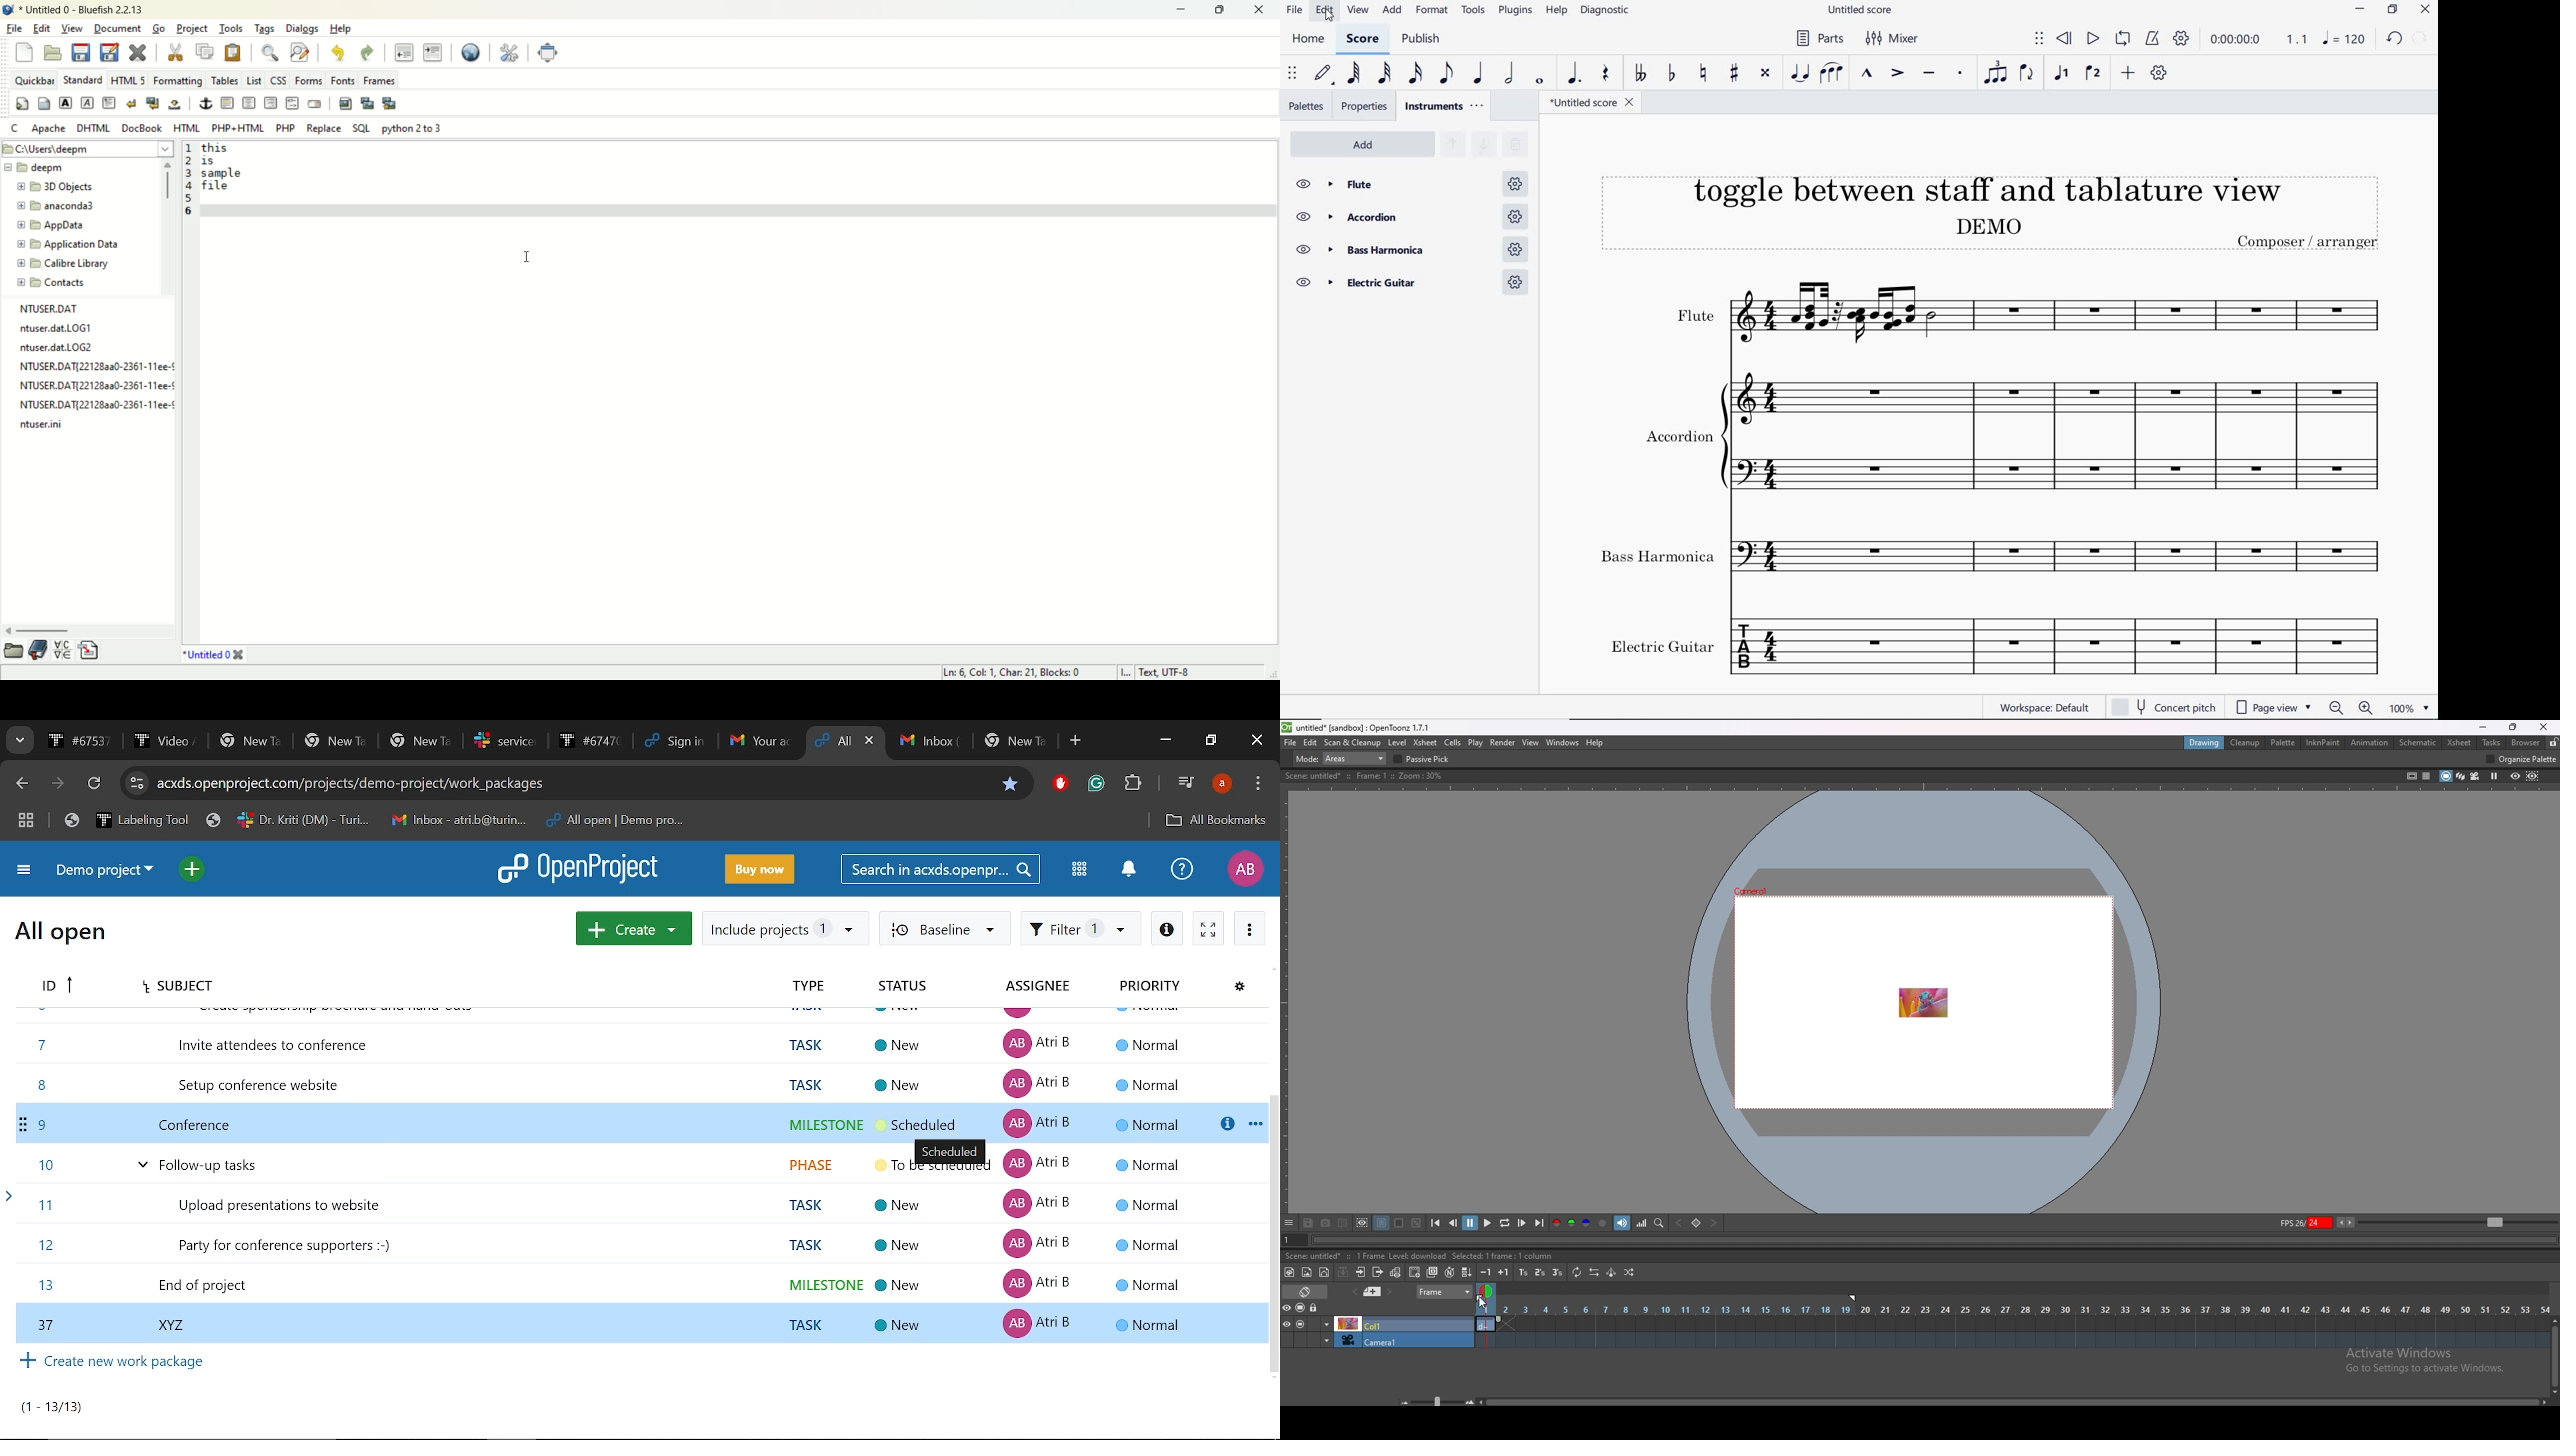 Image resolution: width=2576 pixels, height=1456 pixels. I want to click on playback settings, so click(2183, 41).